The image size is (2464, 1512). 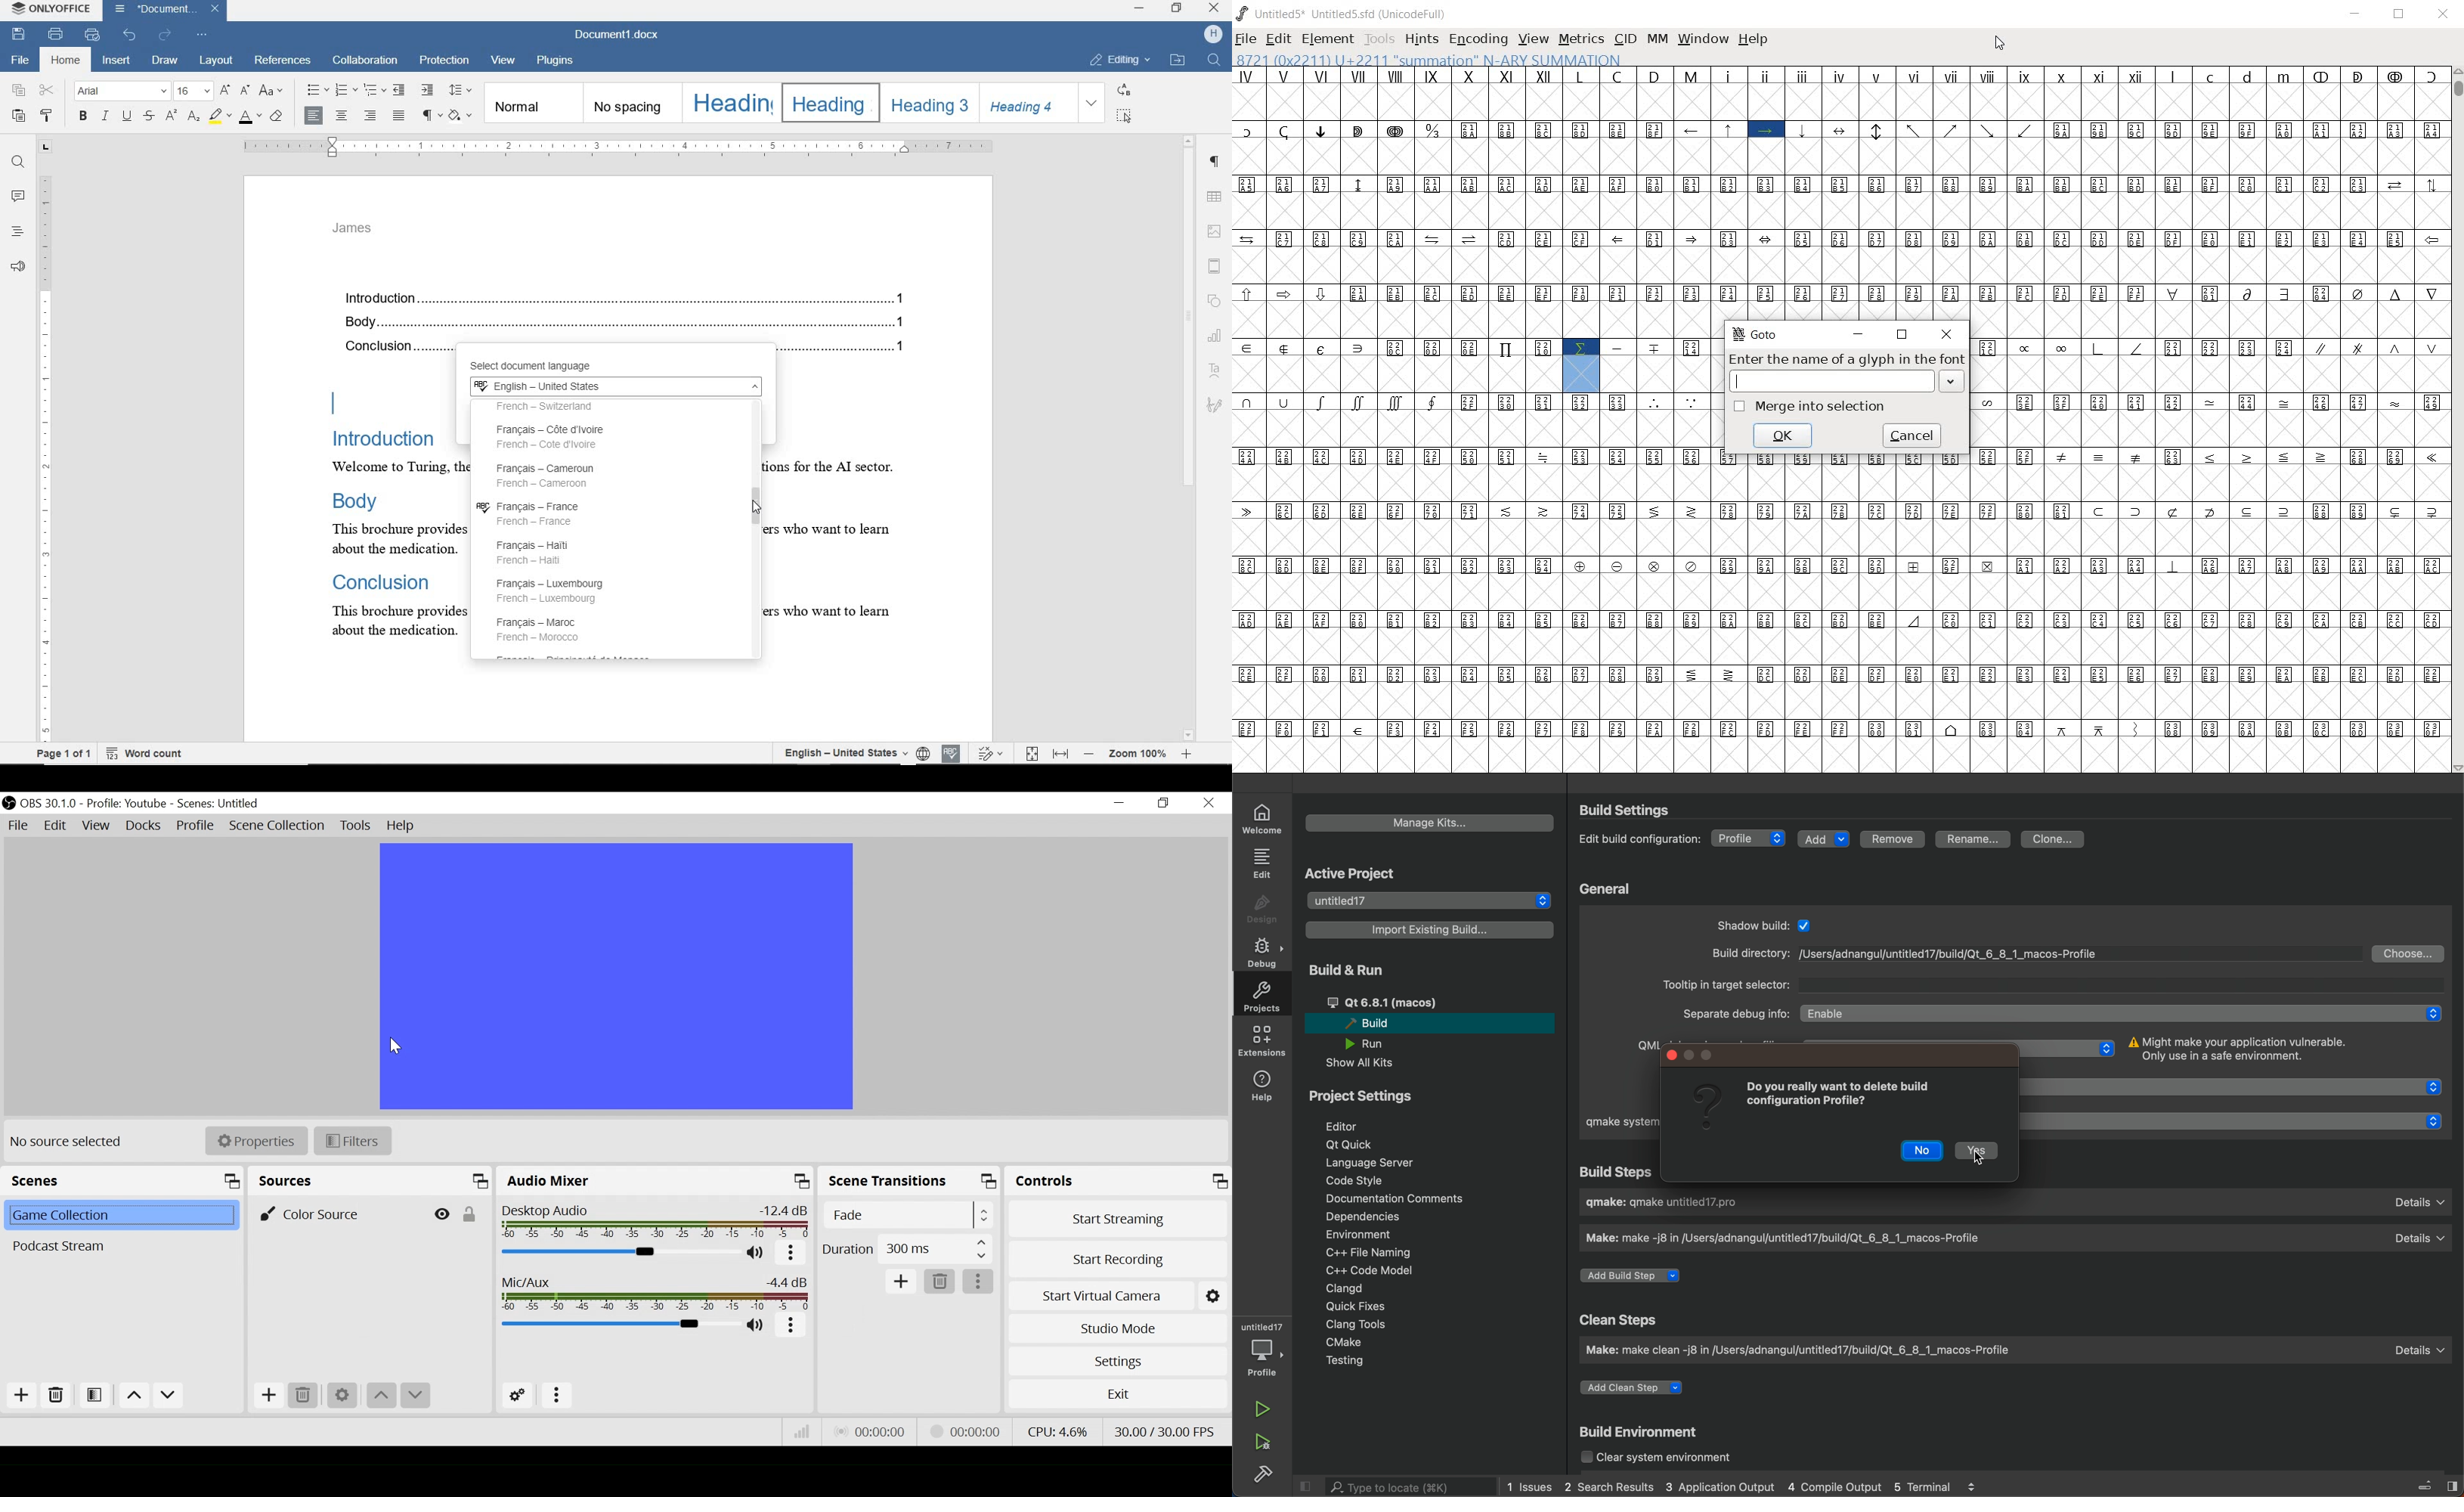 I want to click on clang tools, so click(x=1355, y=1325).